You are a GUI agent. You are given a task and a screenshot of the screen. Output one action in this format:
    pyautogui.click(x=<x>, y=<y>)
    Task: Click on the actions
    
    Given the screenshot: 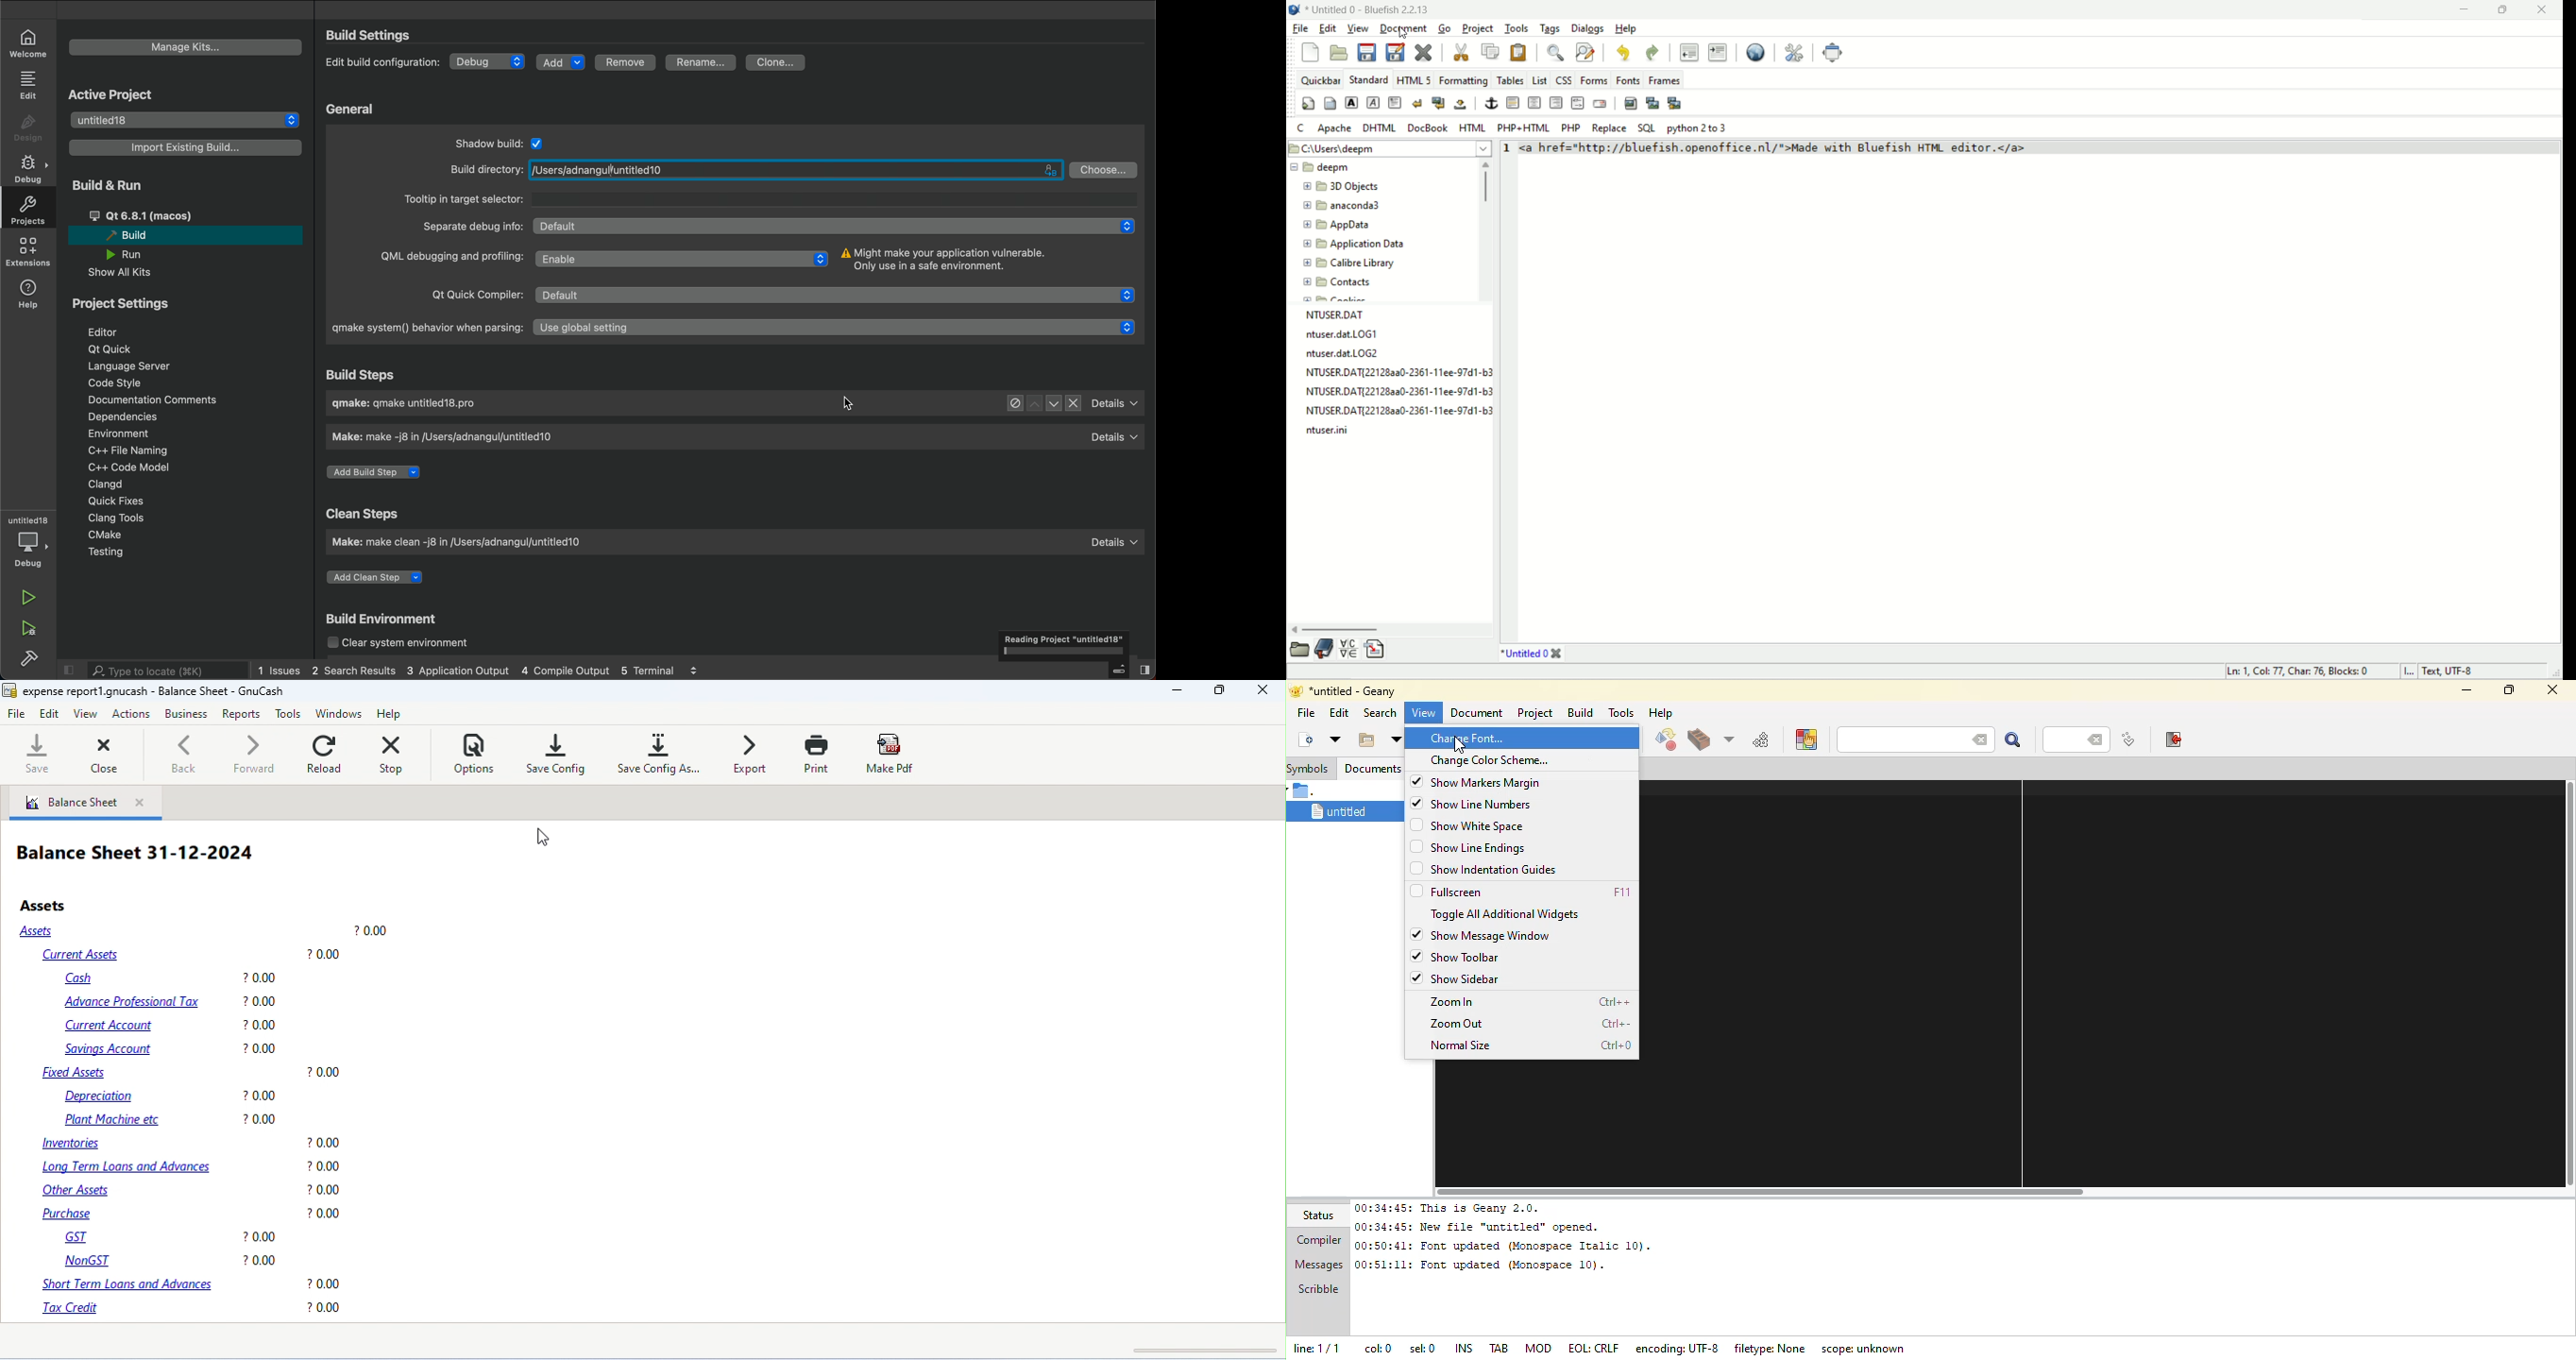 What is the action you would take?
    pyautogui.click(x=133, y=714)
    